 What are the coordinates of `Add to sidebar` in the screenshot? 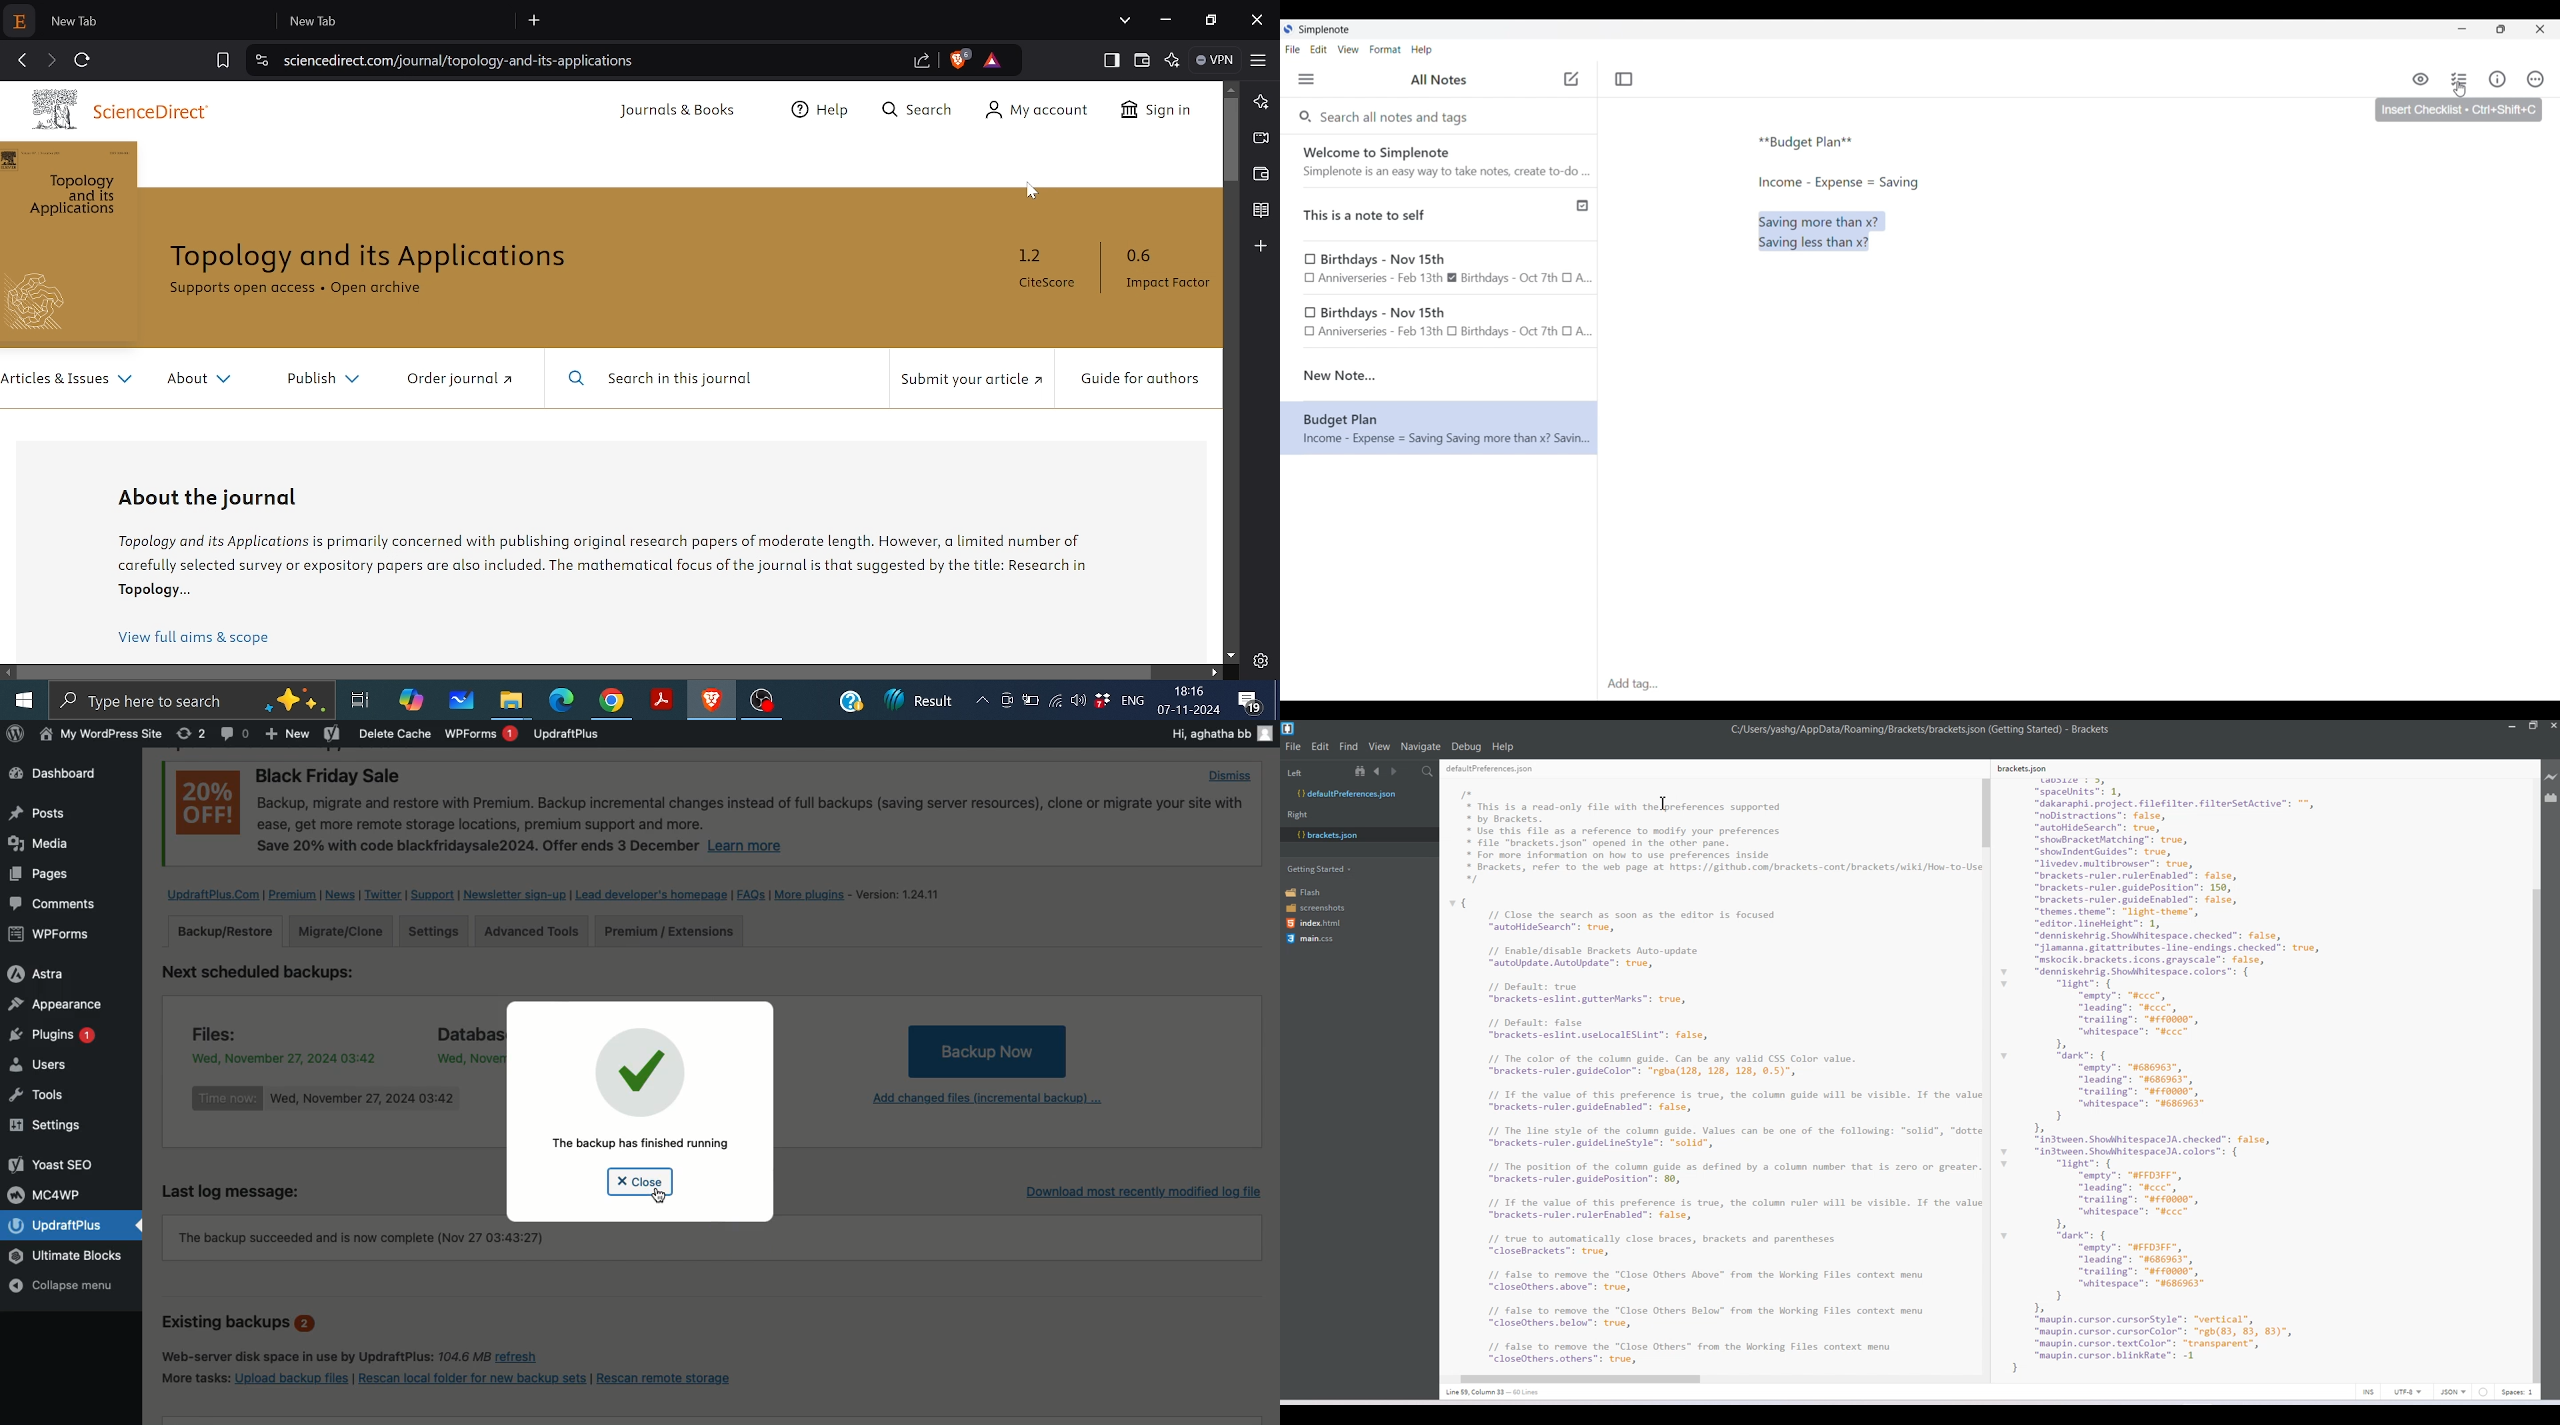 It's located at (1262, 281).